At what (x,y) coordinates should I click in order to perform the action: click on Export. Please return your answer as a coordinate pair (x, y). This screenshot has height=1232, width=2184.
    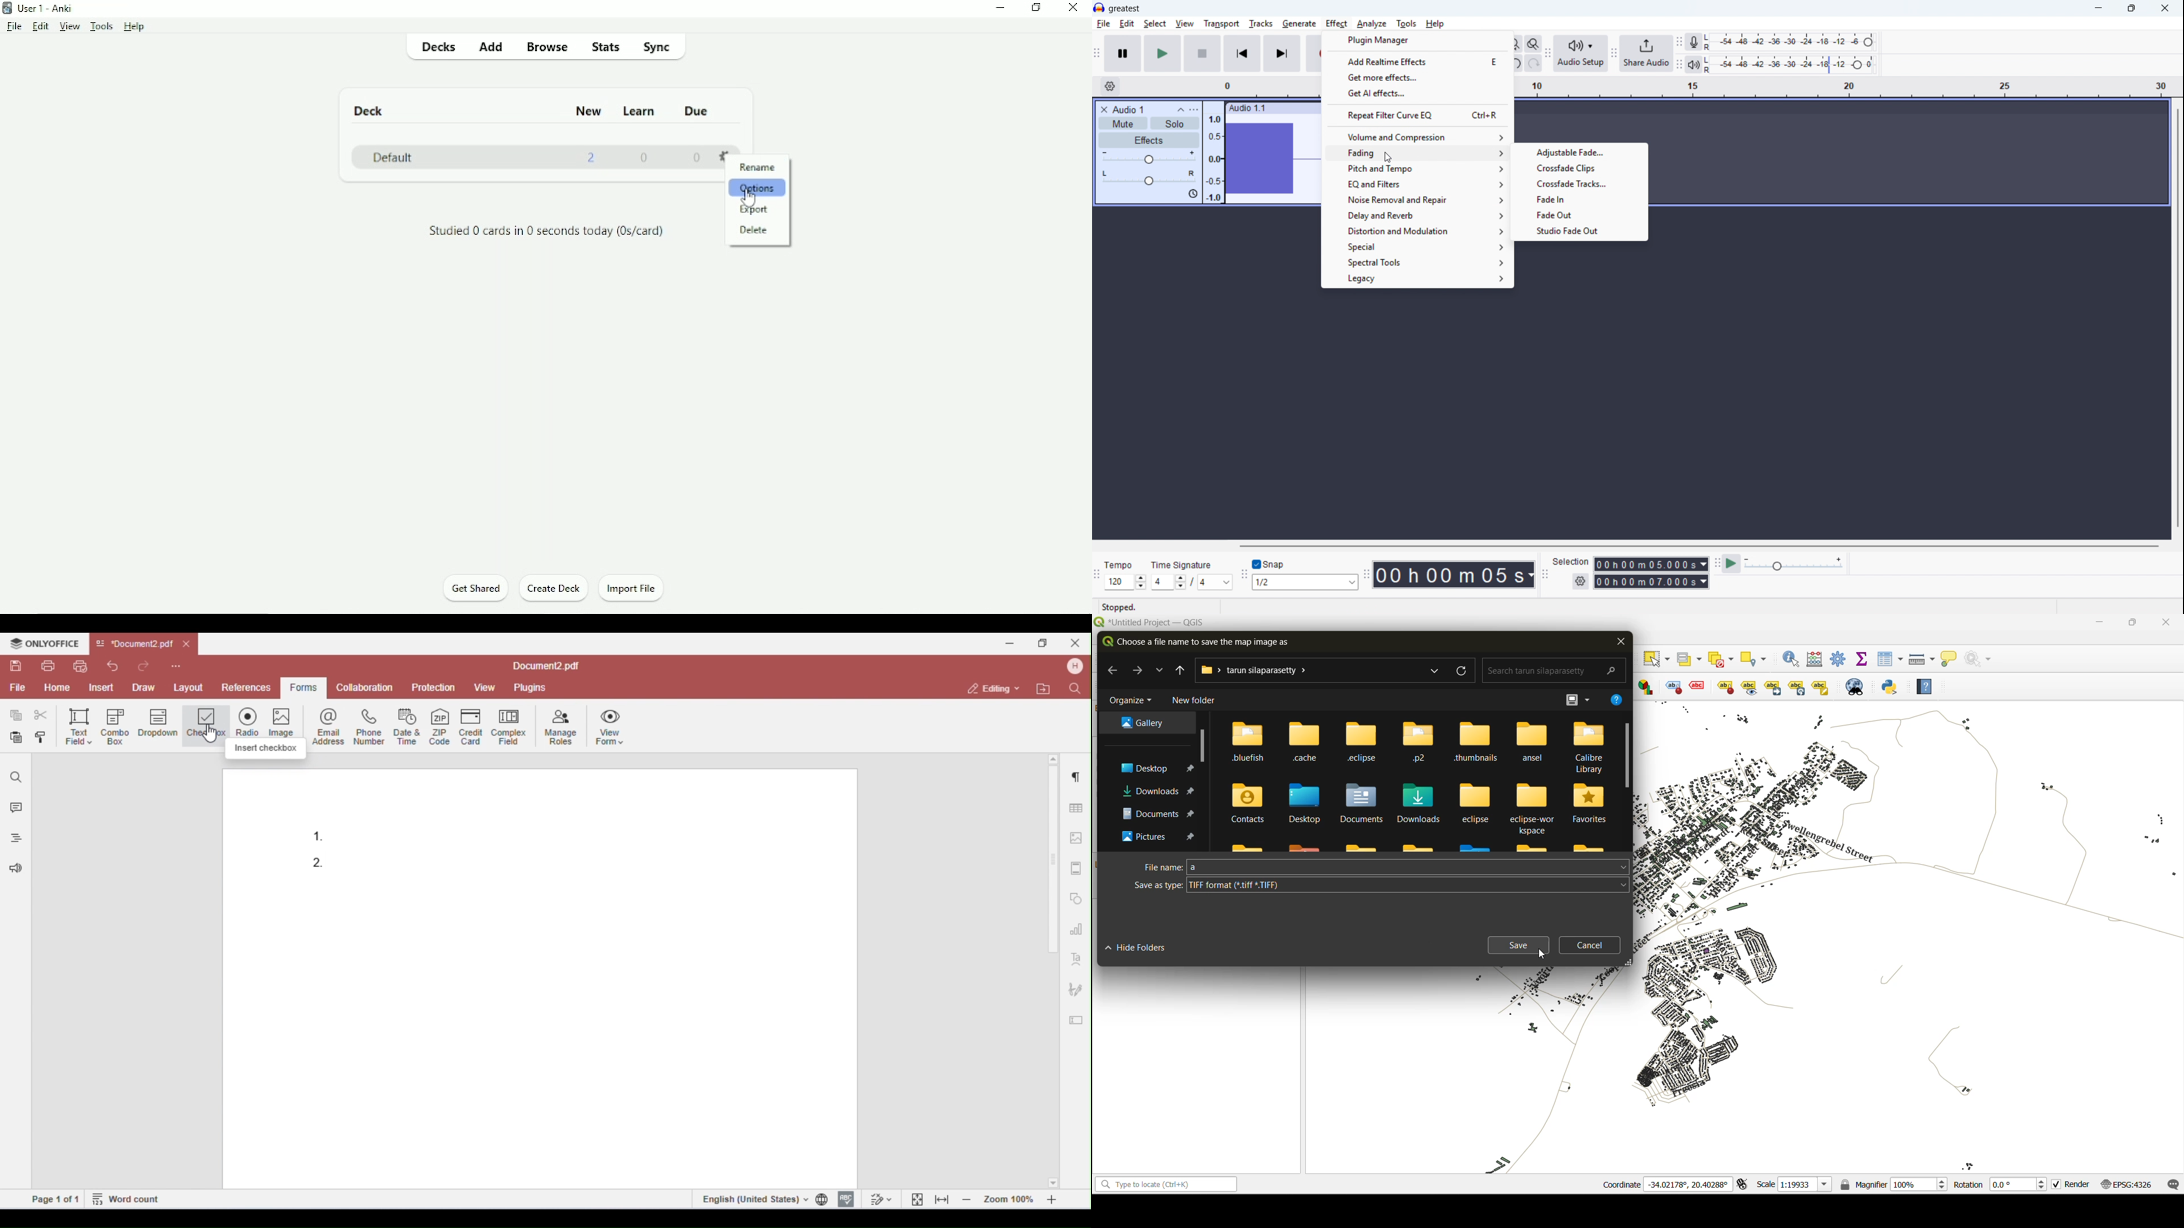
    Looking at the image, I should click on (759, 210).